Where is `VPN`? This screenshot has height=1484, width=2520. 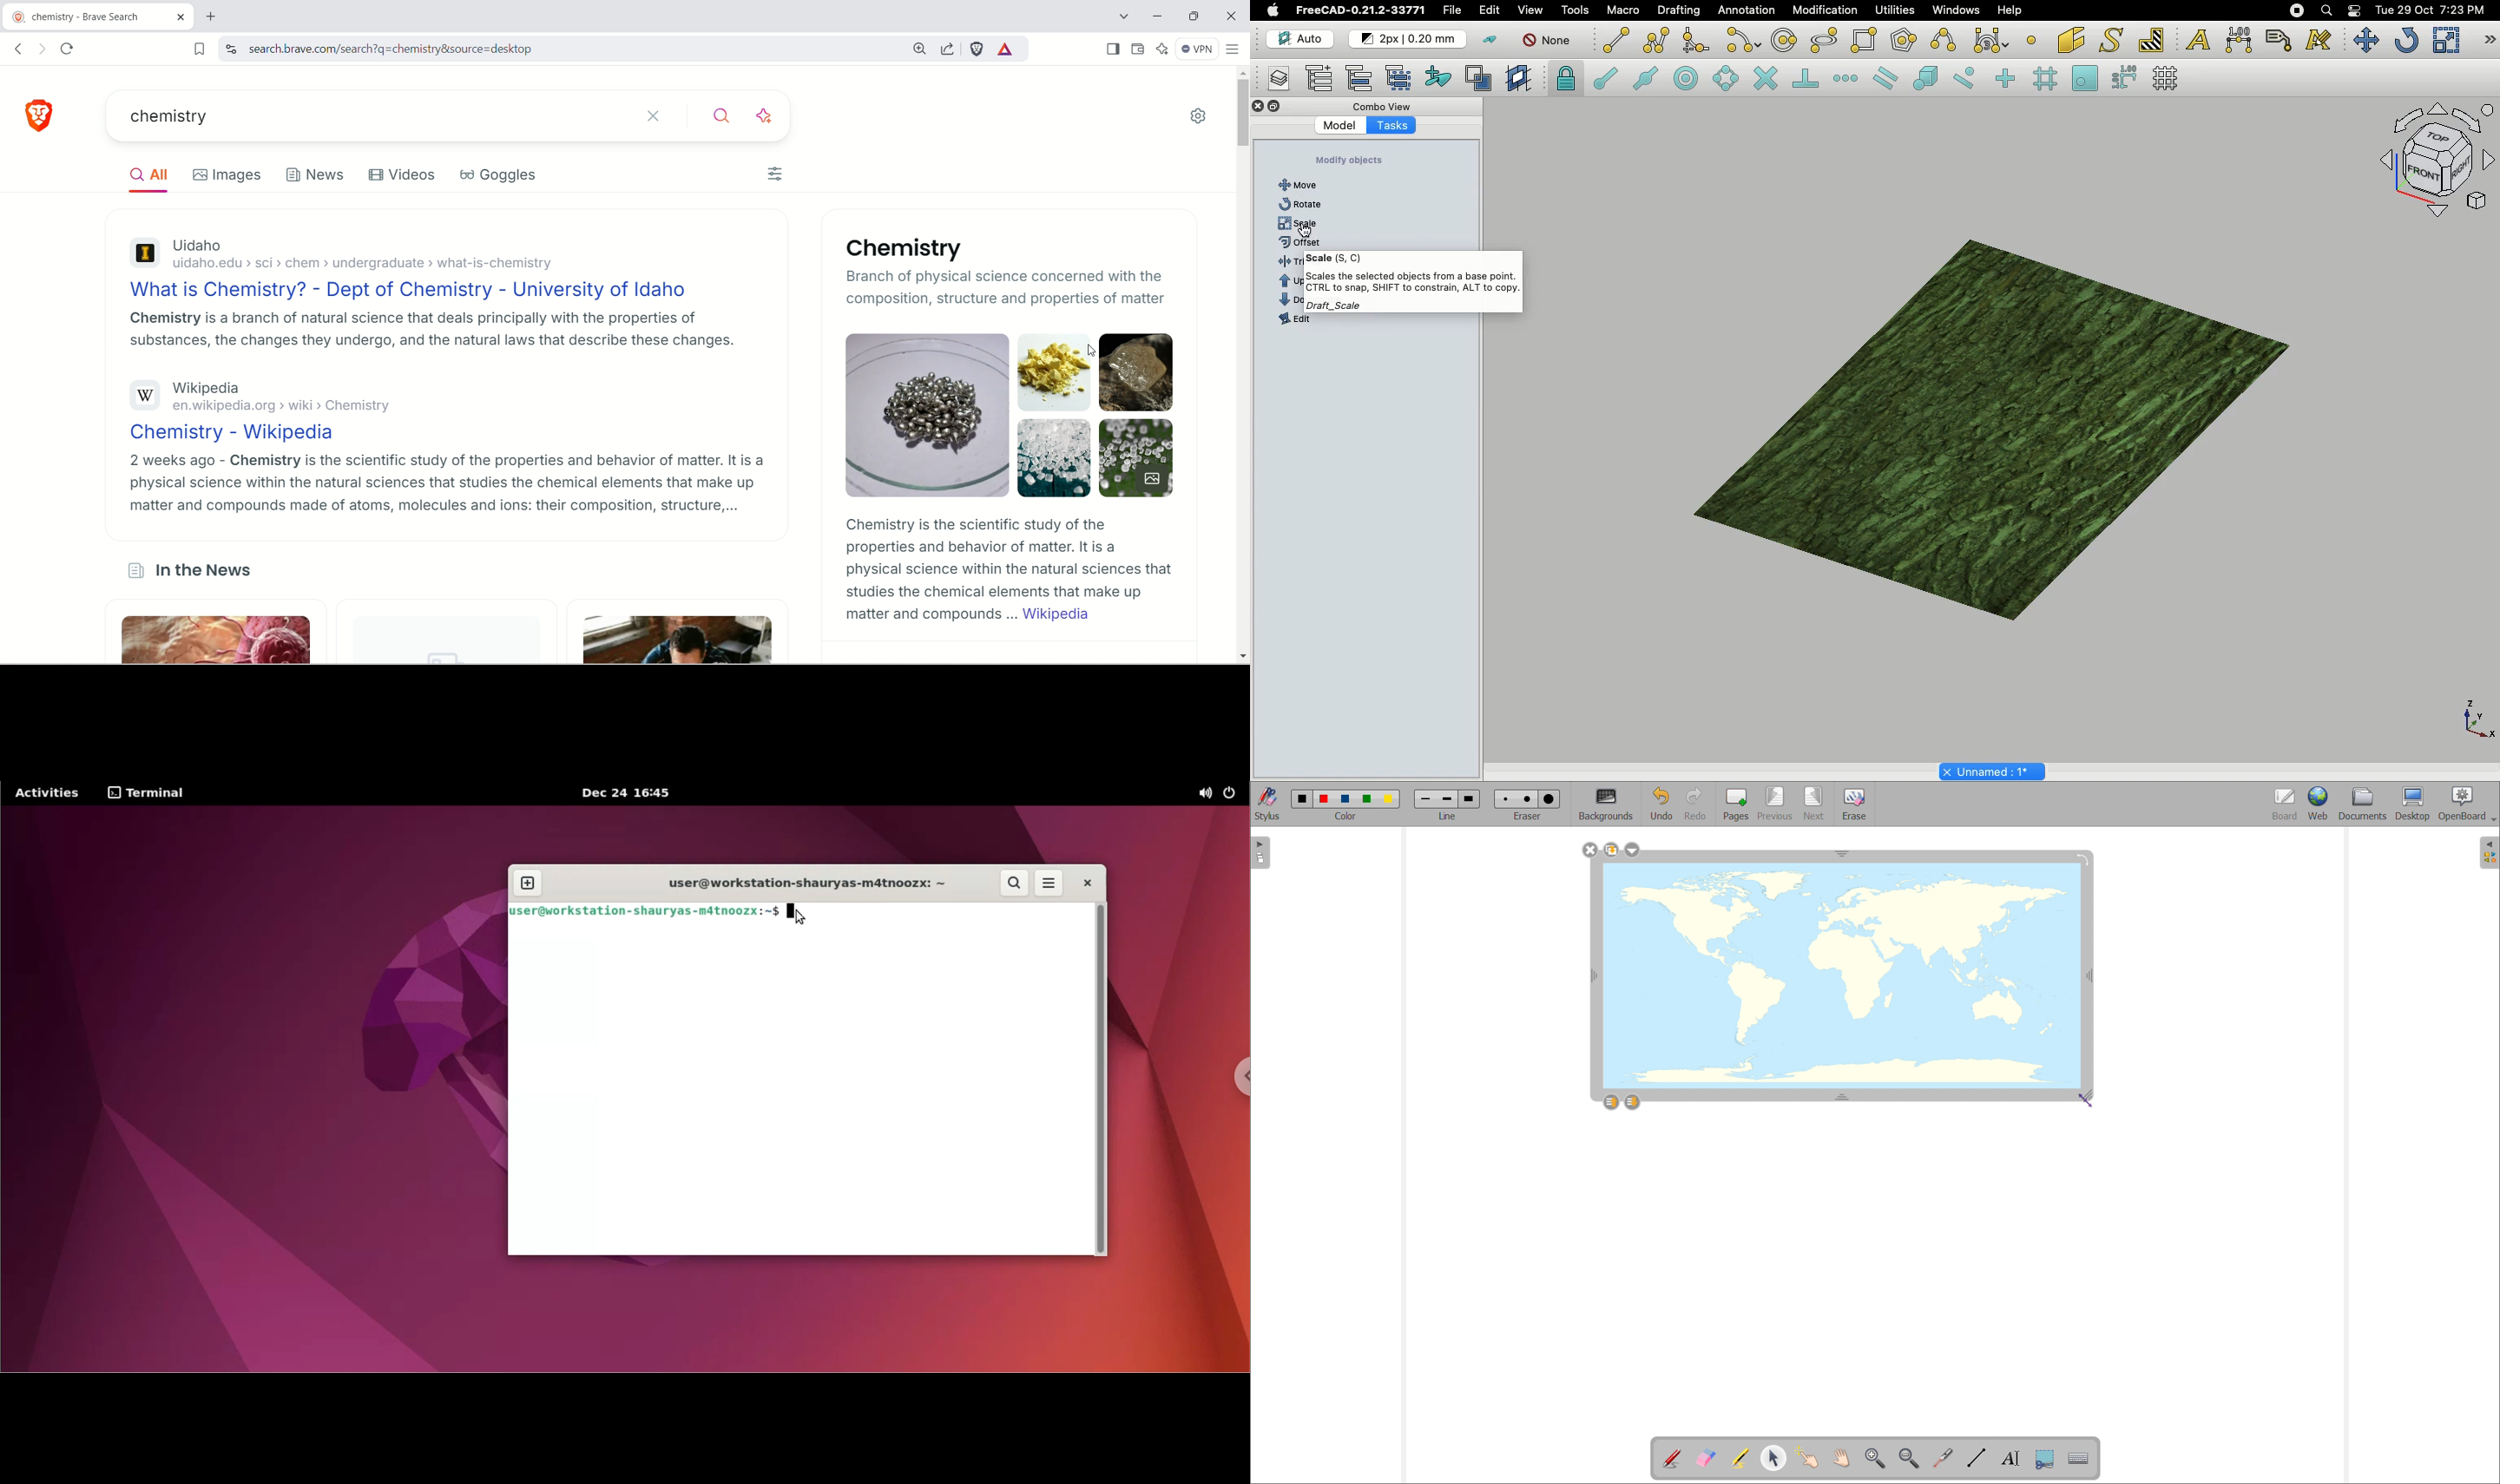 VPN is located at coordinates (1196, 50).